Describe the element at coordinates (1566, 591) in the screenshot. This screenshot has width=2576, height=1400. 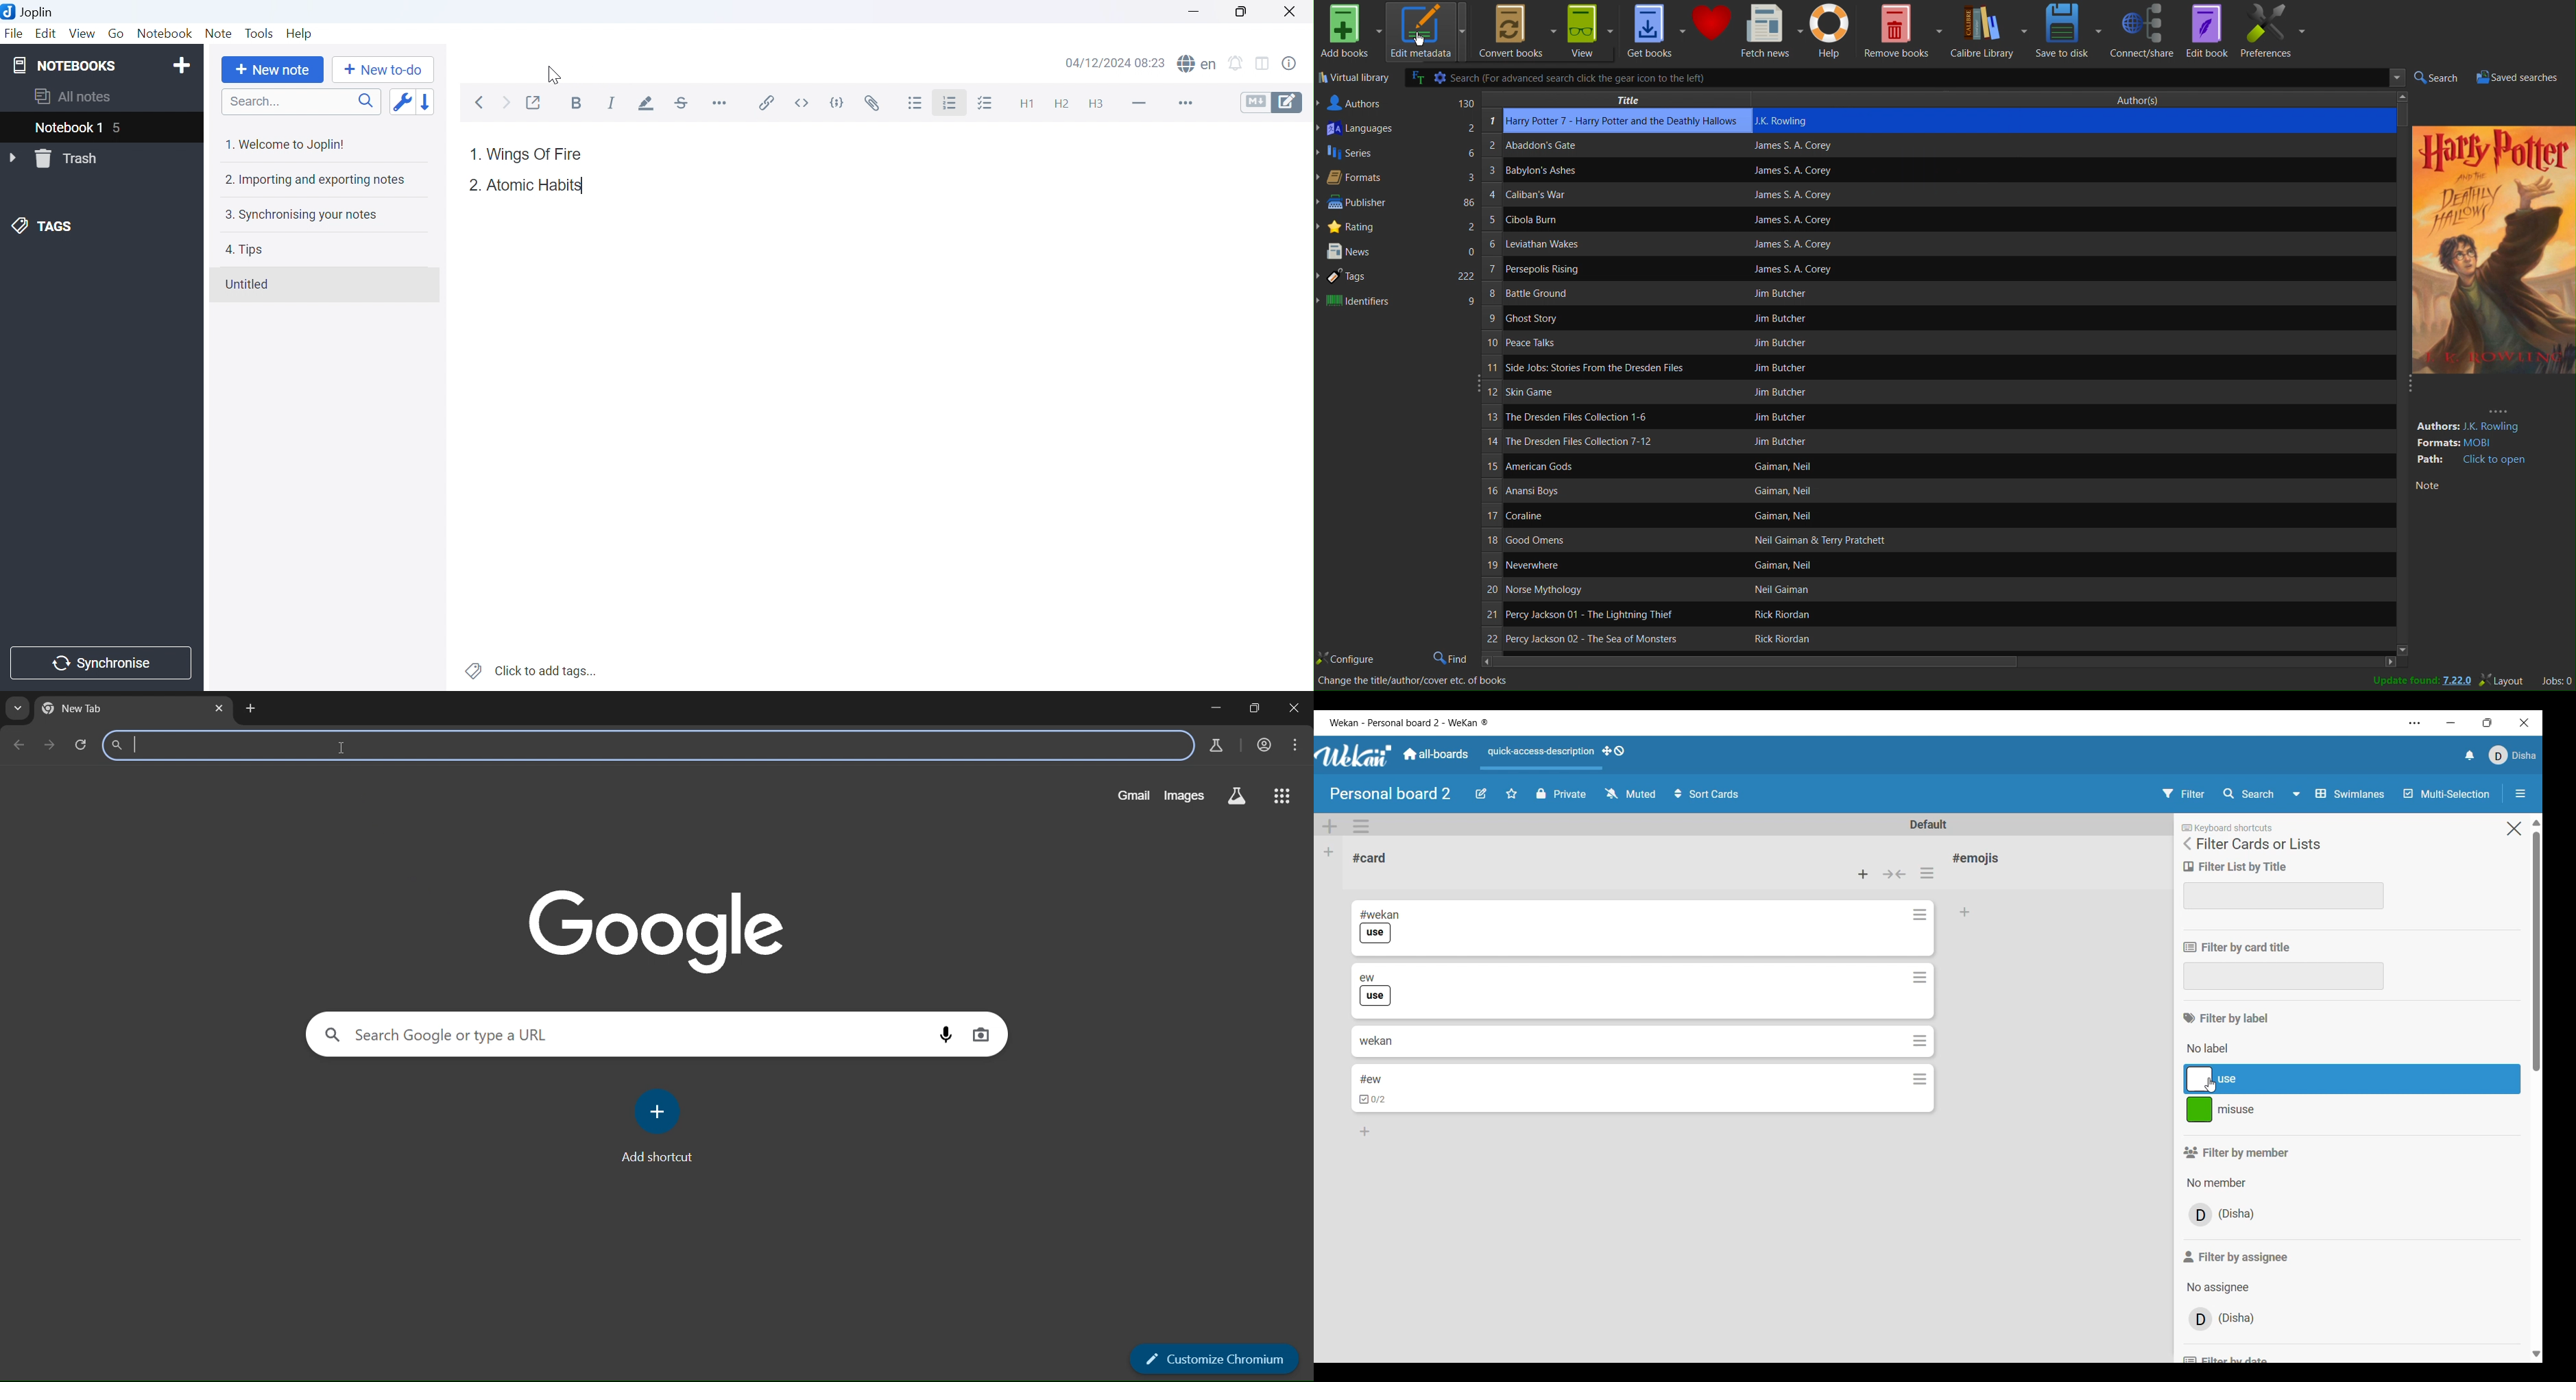
I see `Book name` at that location.